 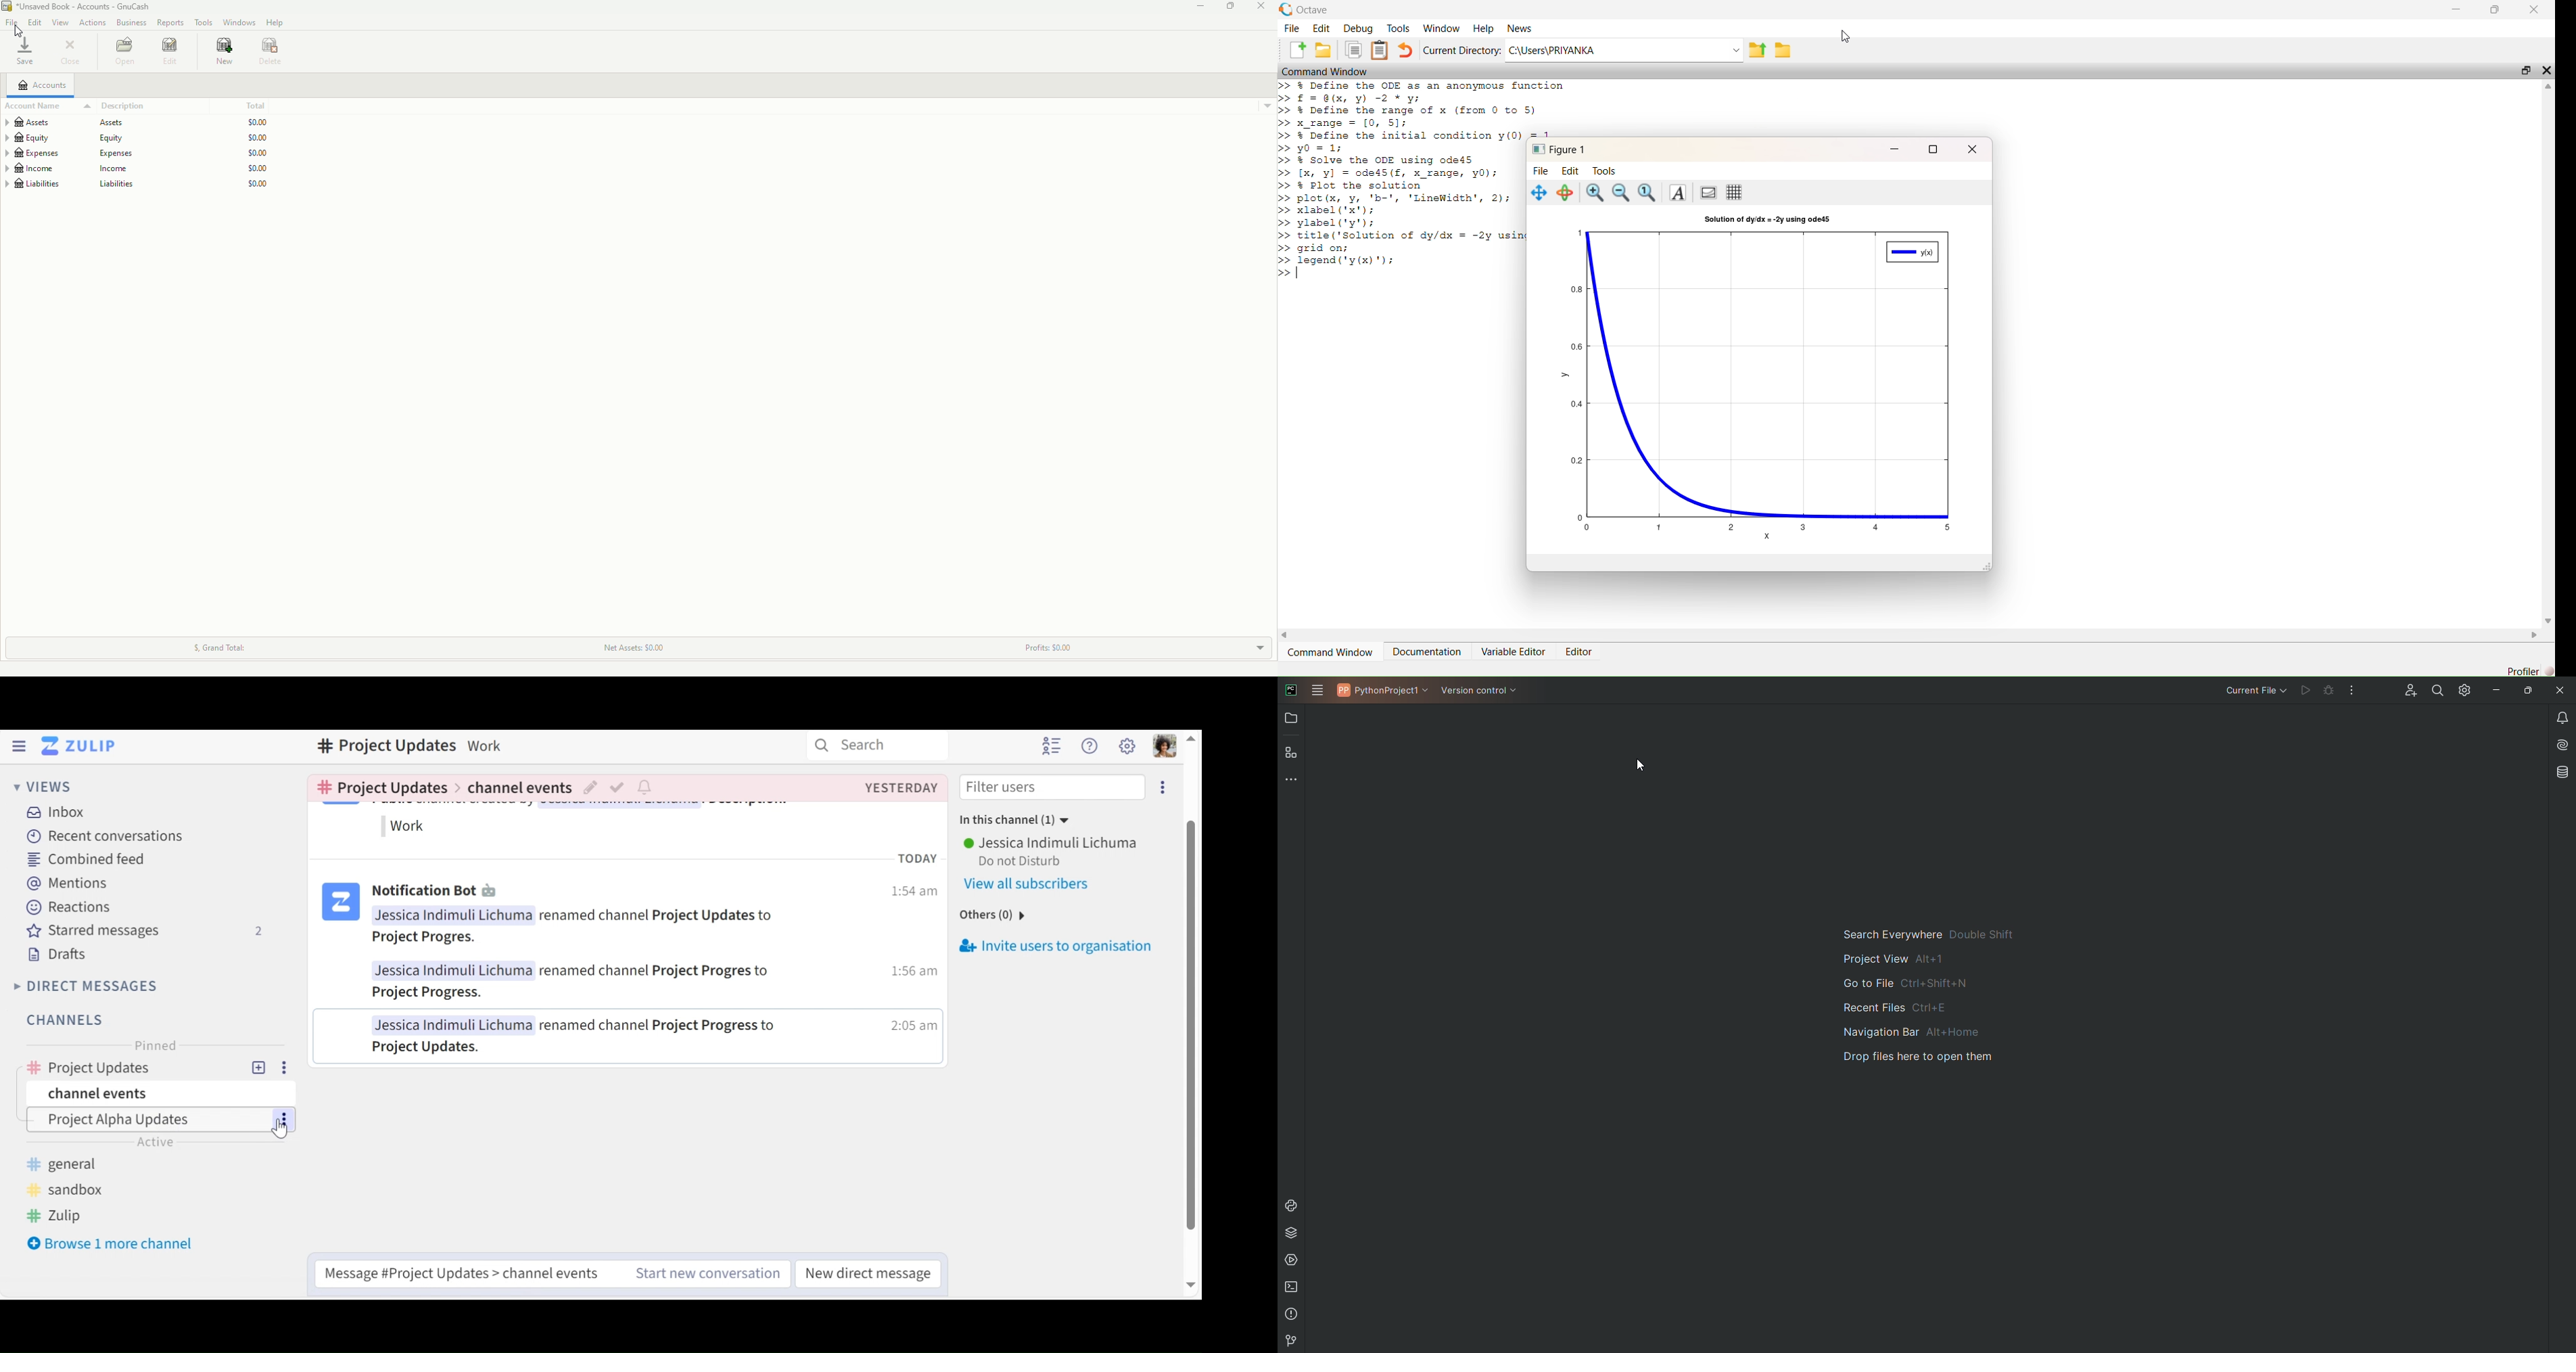 What do you see at coordinates (1401, 179) in the screenshot?
I see `>> % Define the ODE as an anonymous function>> £= @(x, y) -2 * yi>> & Define the range of x (from 0 to 5)>> x_range = (0, 5];>> & Define the initial condition y(0) = 1>> y0 = 1;>> % Solve the ODE using ode45>> [x, y] = oded5(f, x_range, y0);>> % Plot the solution>> plot (x, y, 'b-', 'LineWidth', 2); >> Xlabel('x"}7>> ylabel('y');>> title ("Solution of dy/dx = -2y using>> grid on;>> legend ('y(x)");o> |` at bounding box center [1401, 179].